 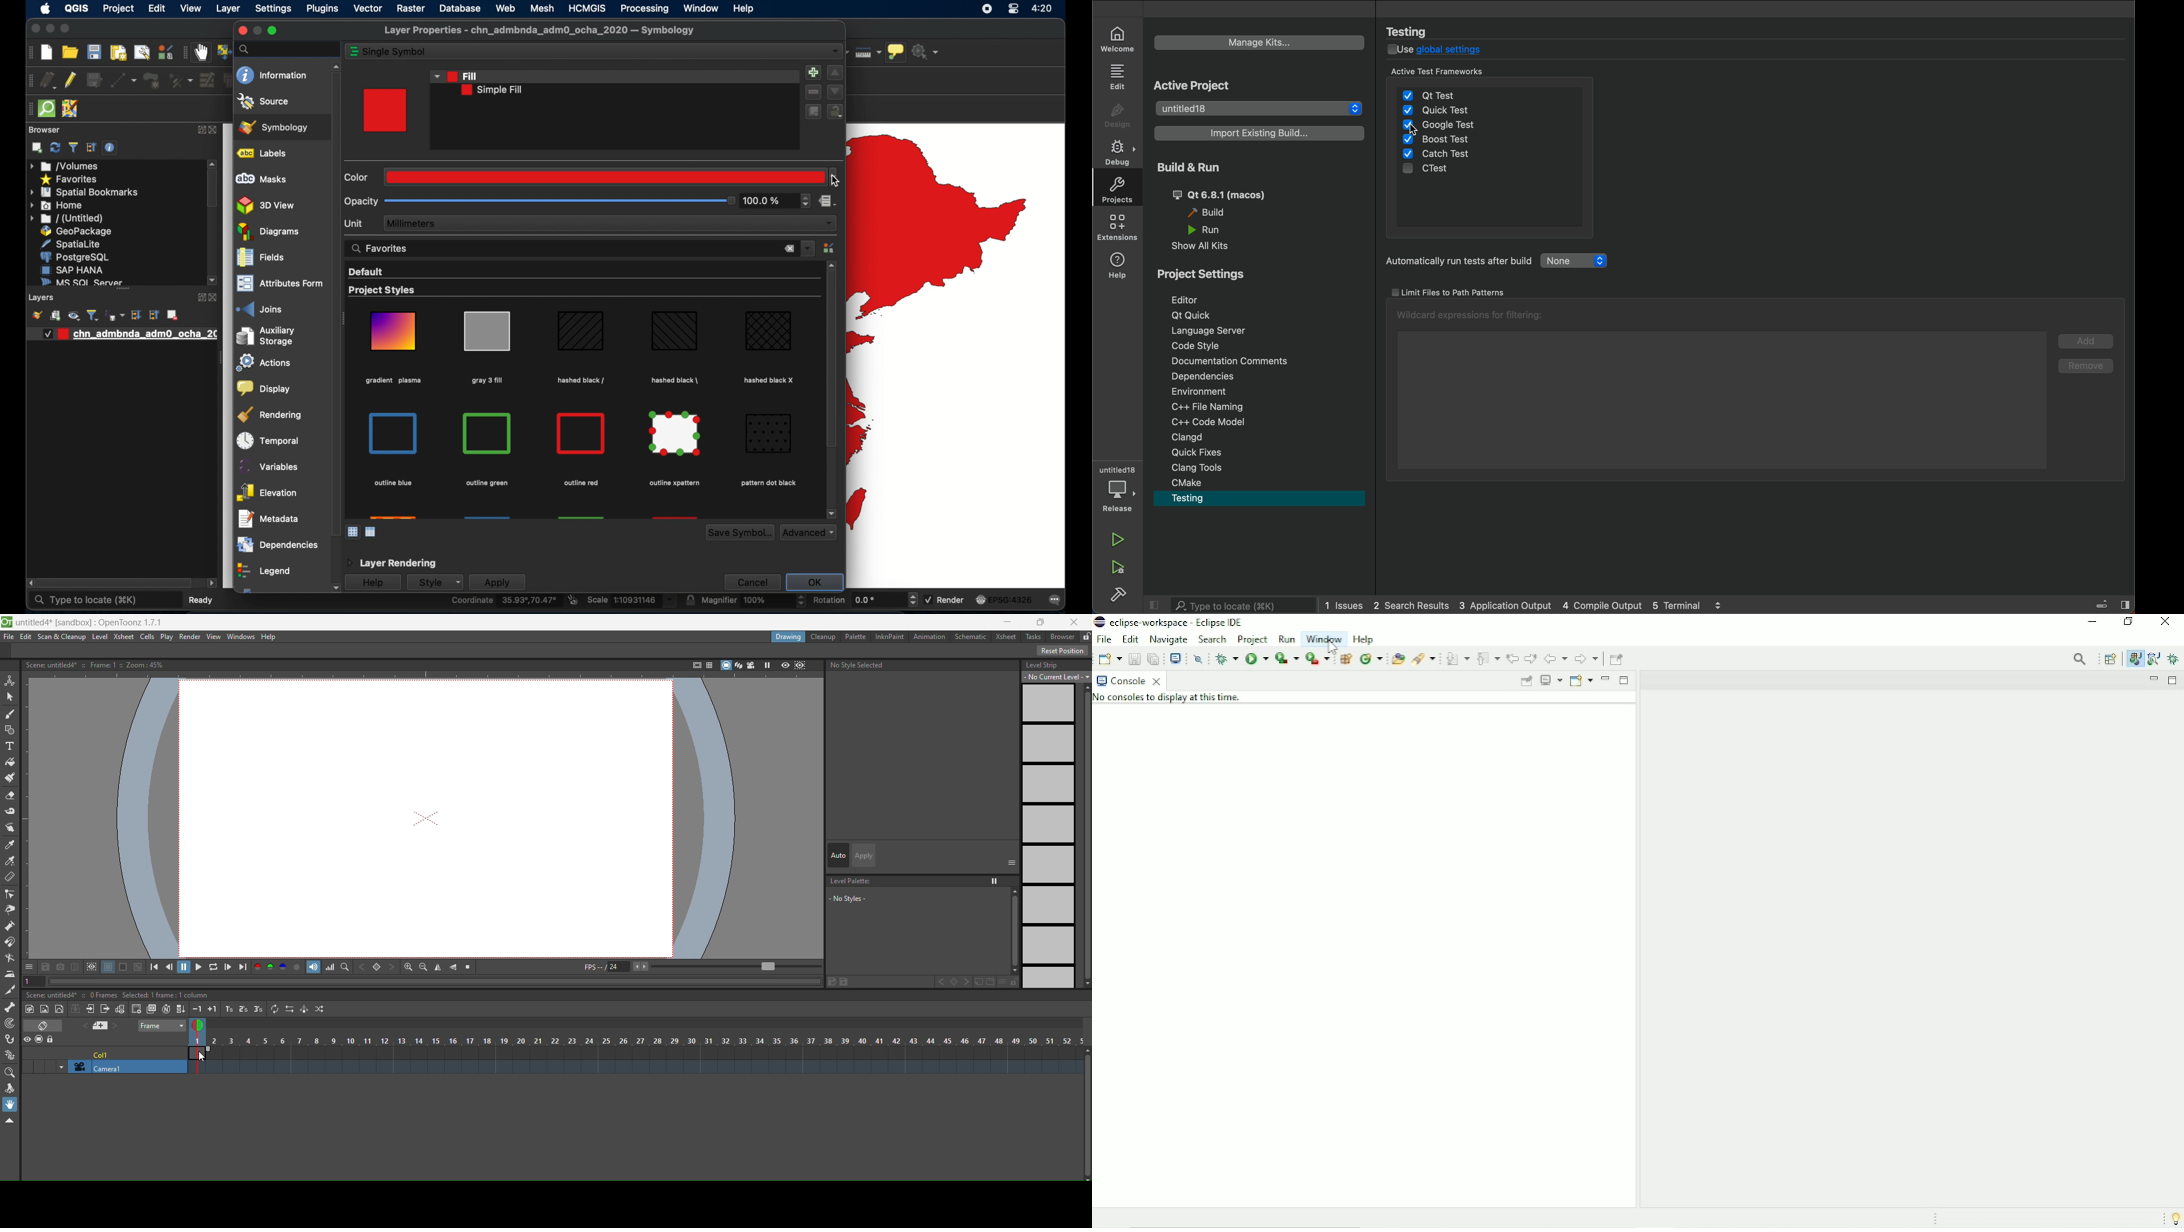 I want to click on EPSG:4326, so click(x=1005, y=599).